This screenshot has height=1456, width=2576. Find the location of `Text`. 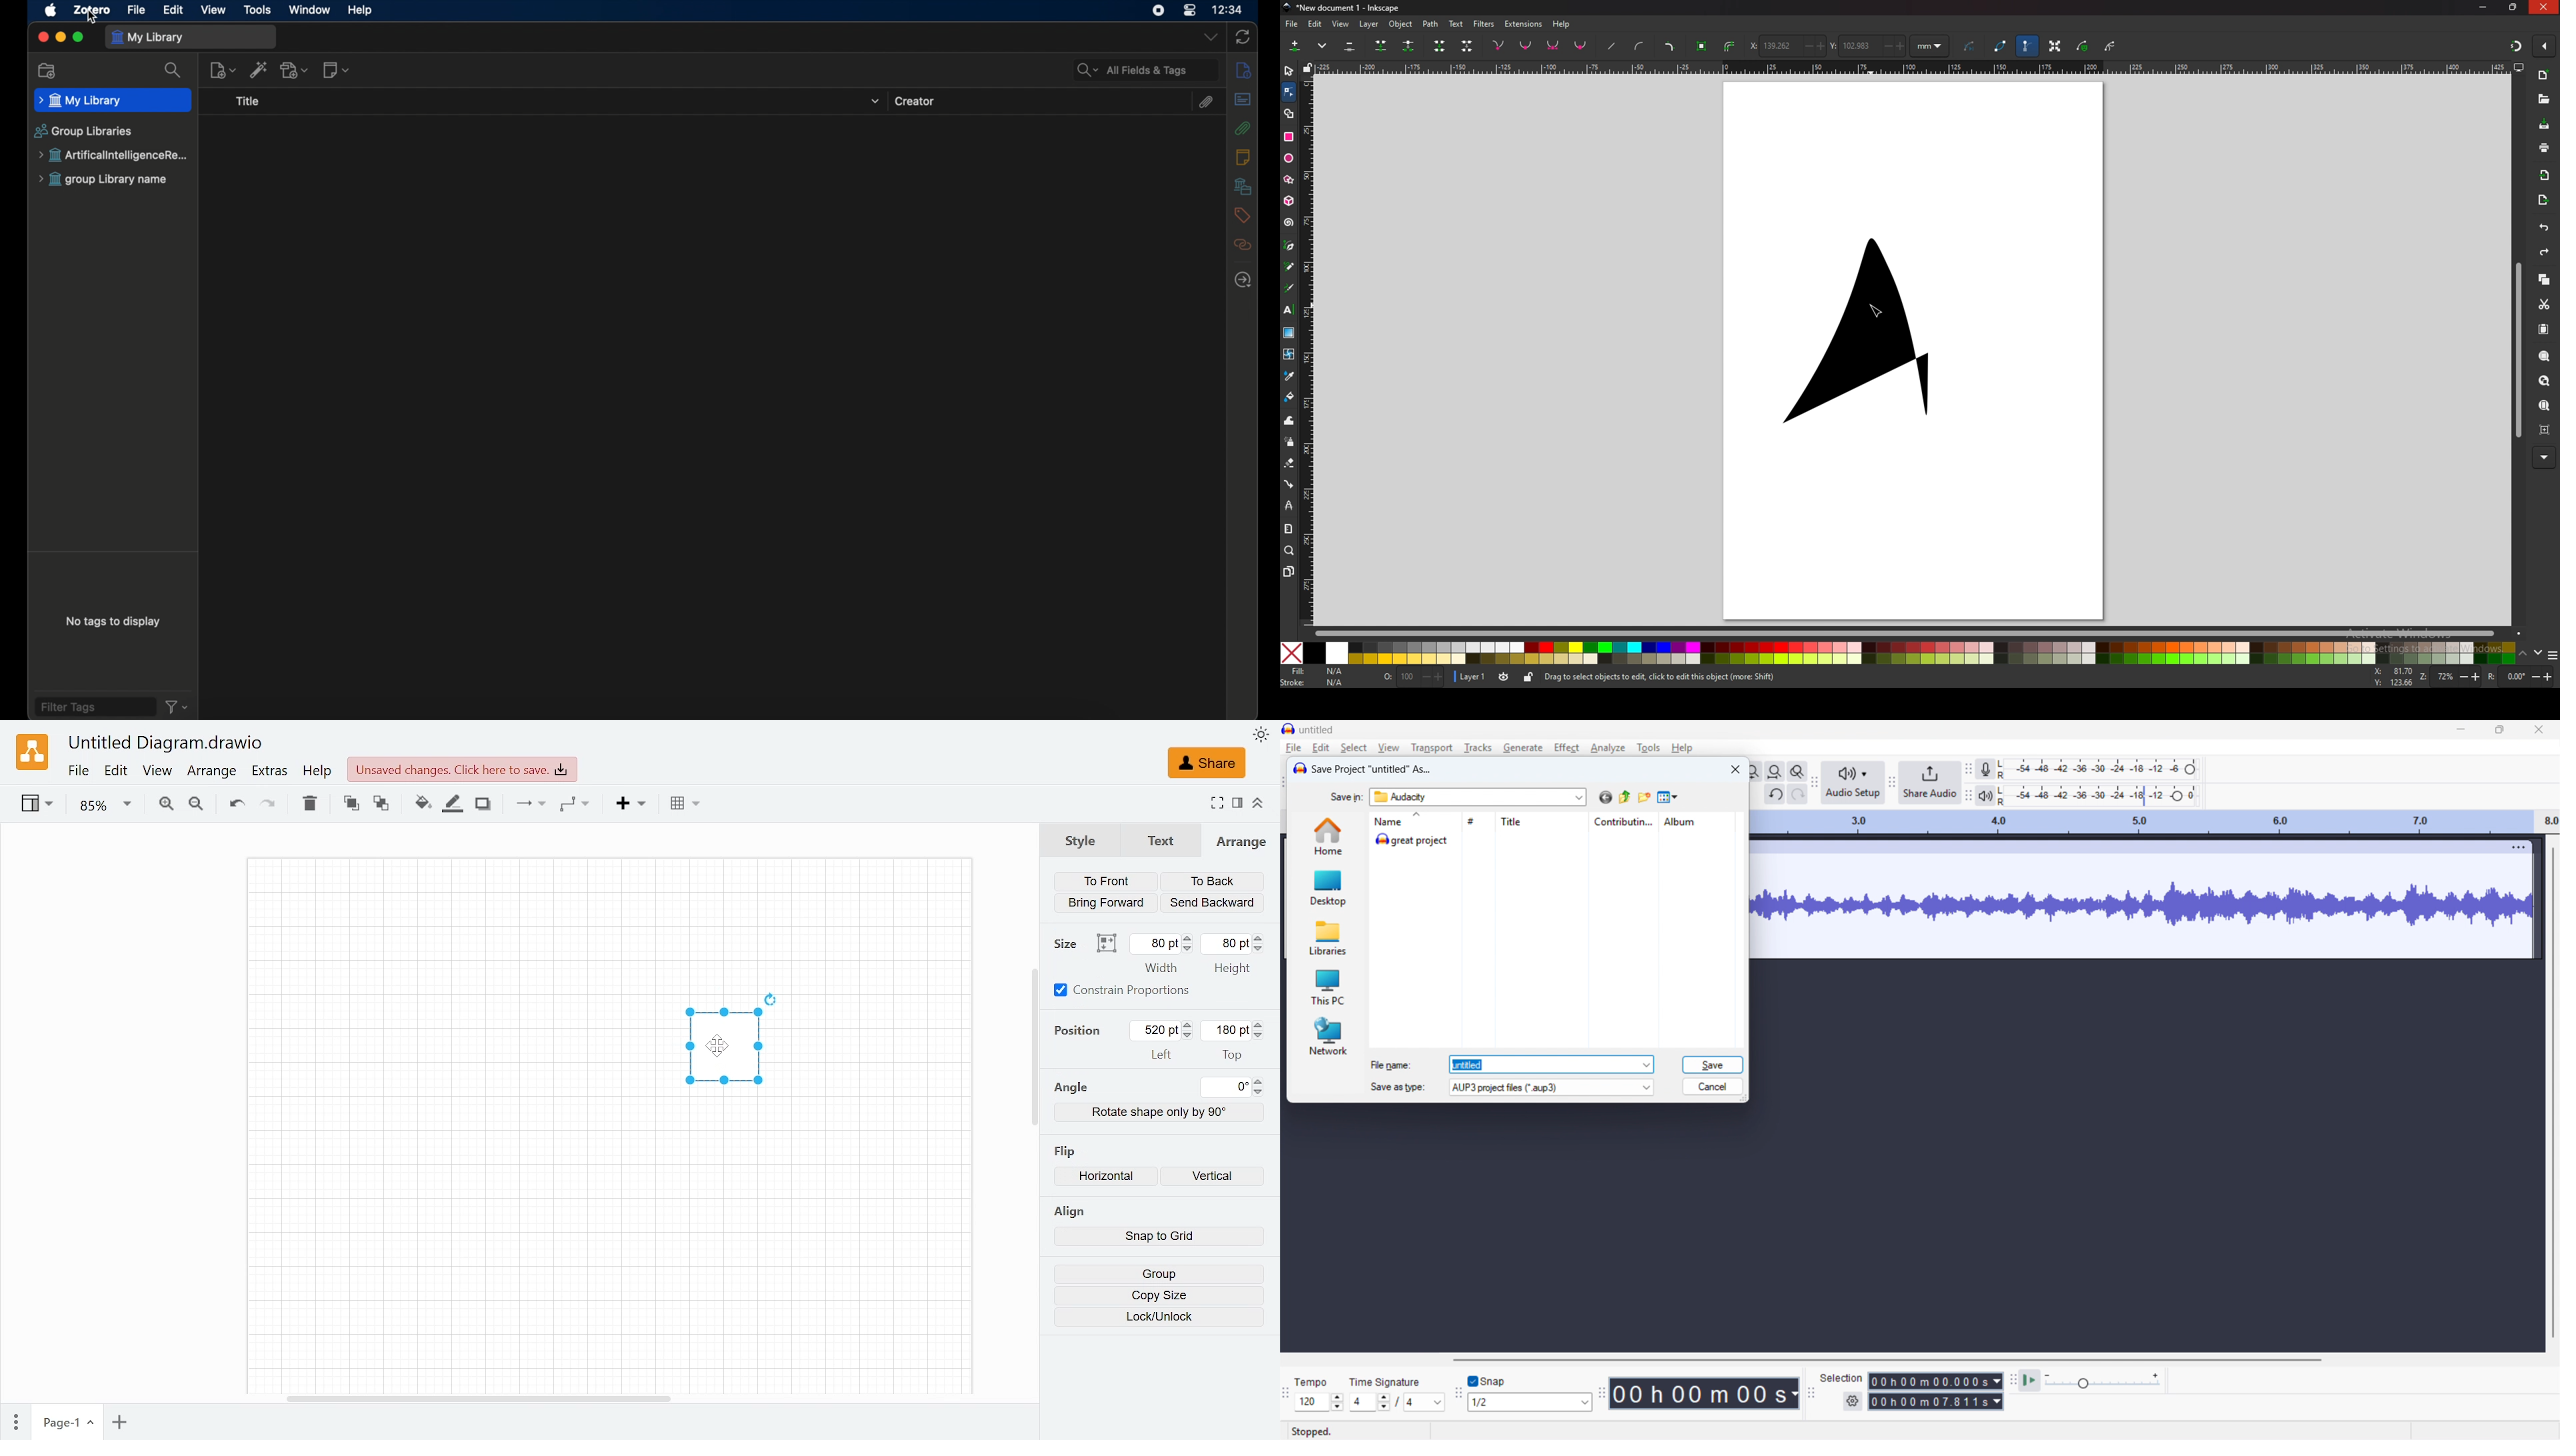

Text is located at coordinates (1157, 841).